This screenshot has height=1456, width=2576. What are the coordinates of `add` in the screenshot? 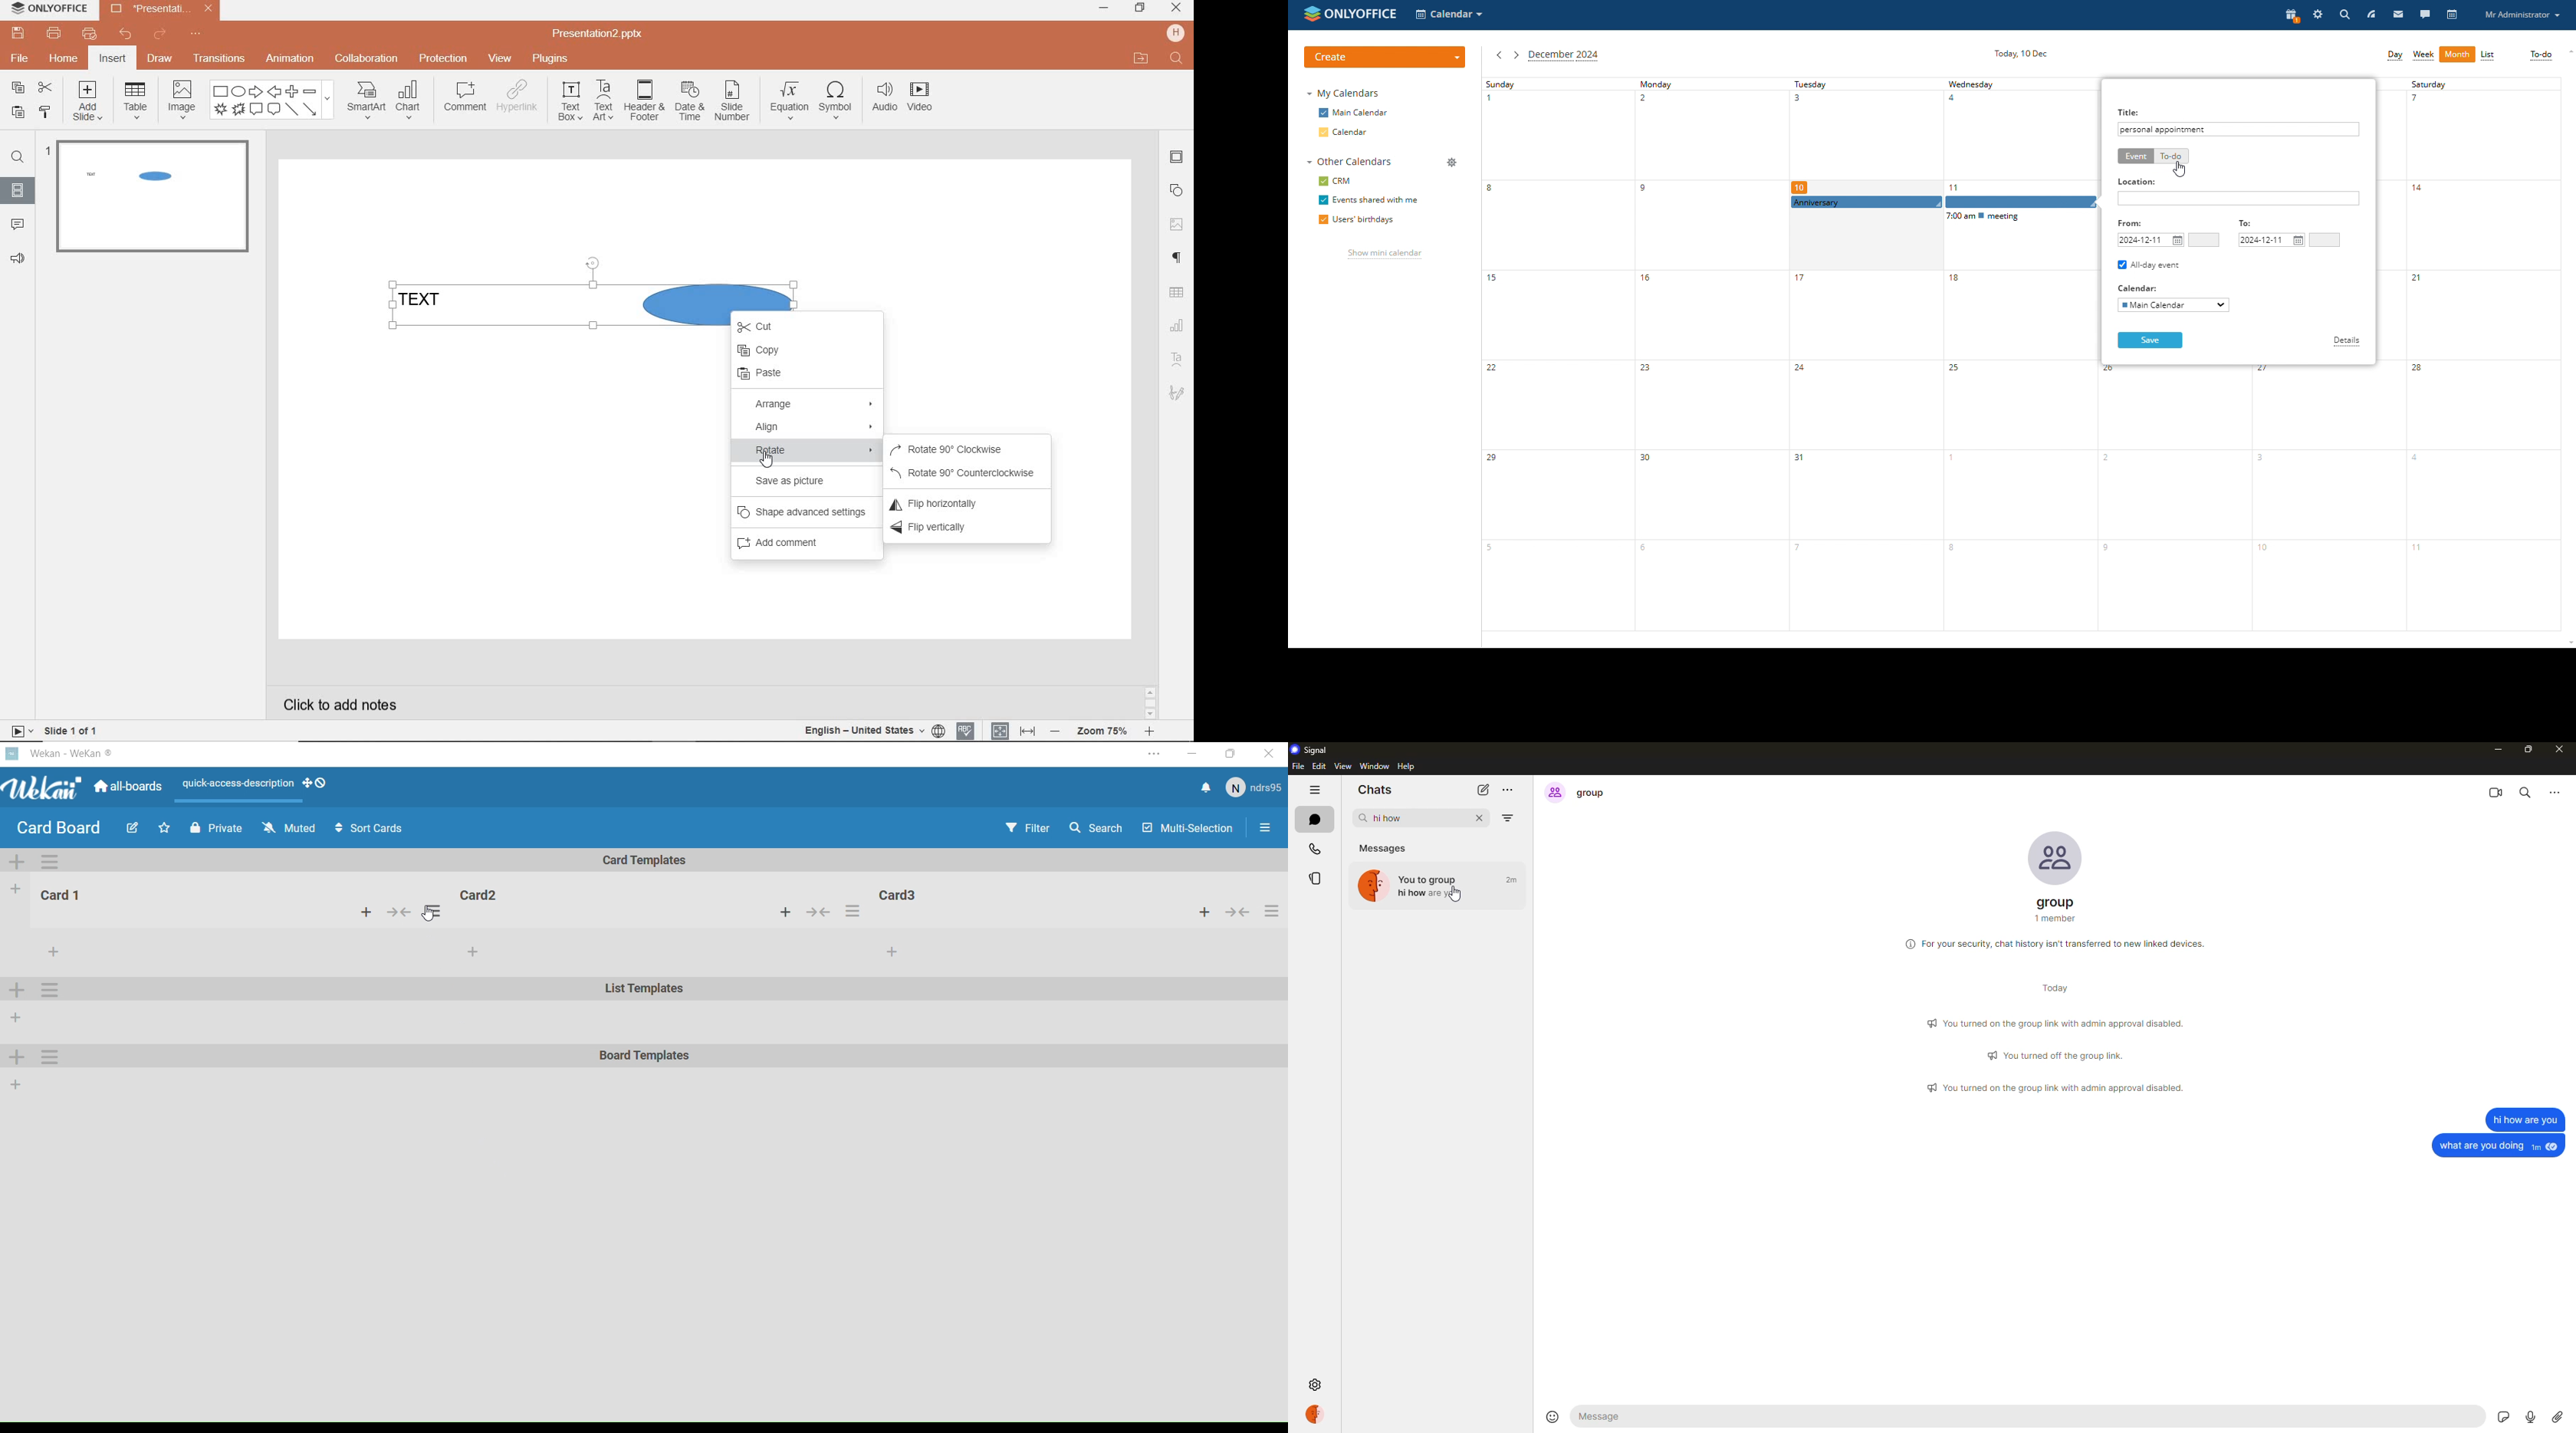 It's located at (789, 912).